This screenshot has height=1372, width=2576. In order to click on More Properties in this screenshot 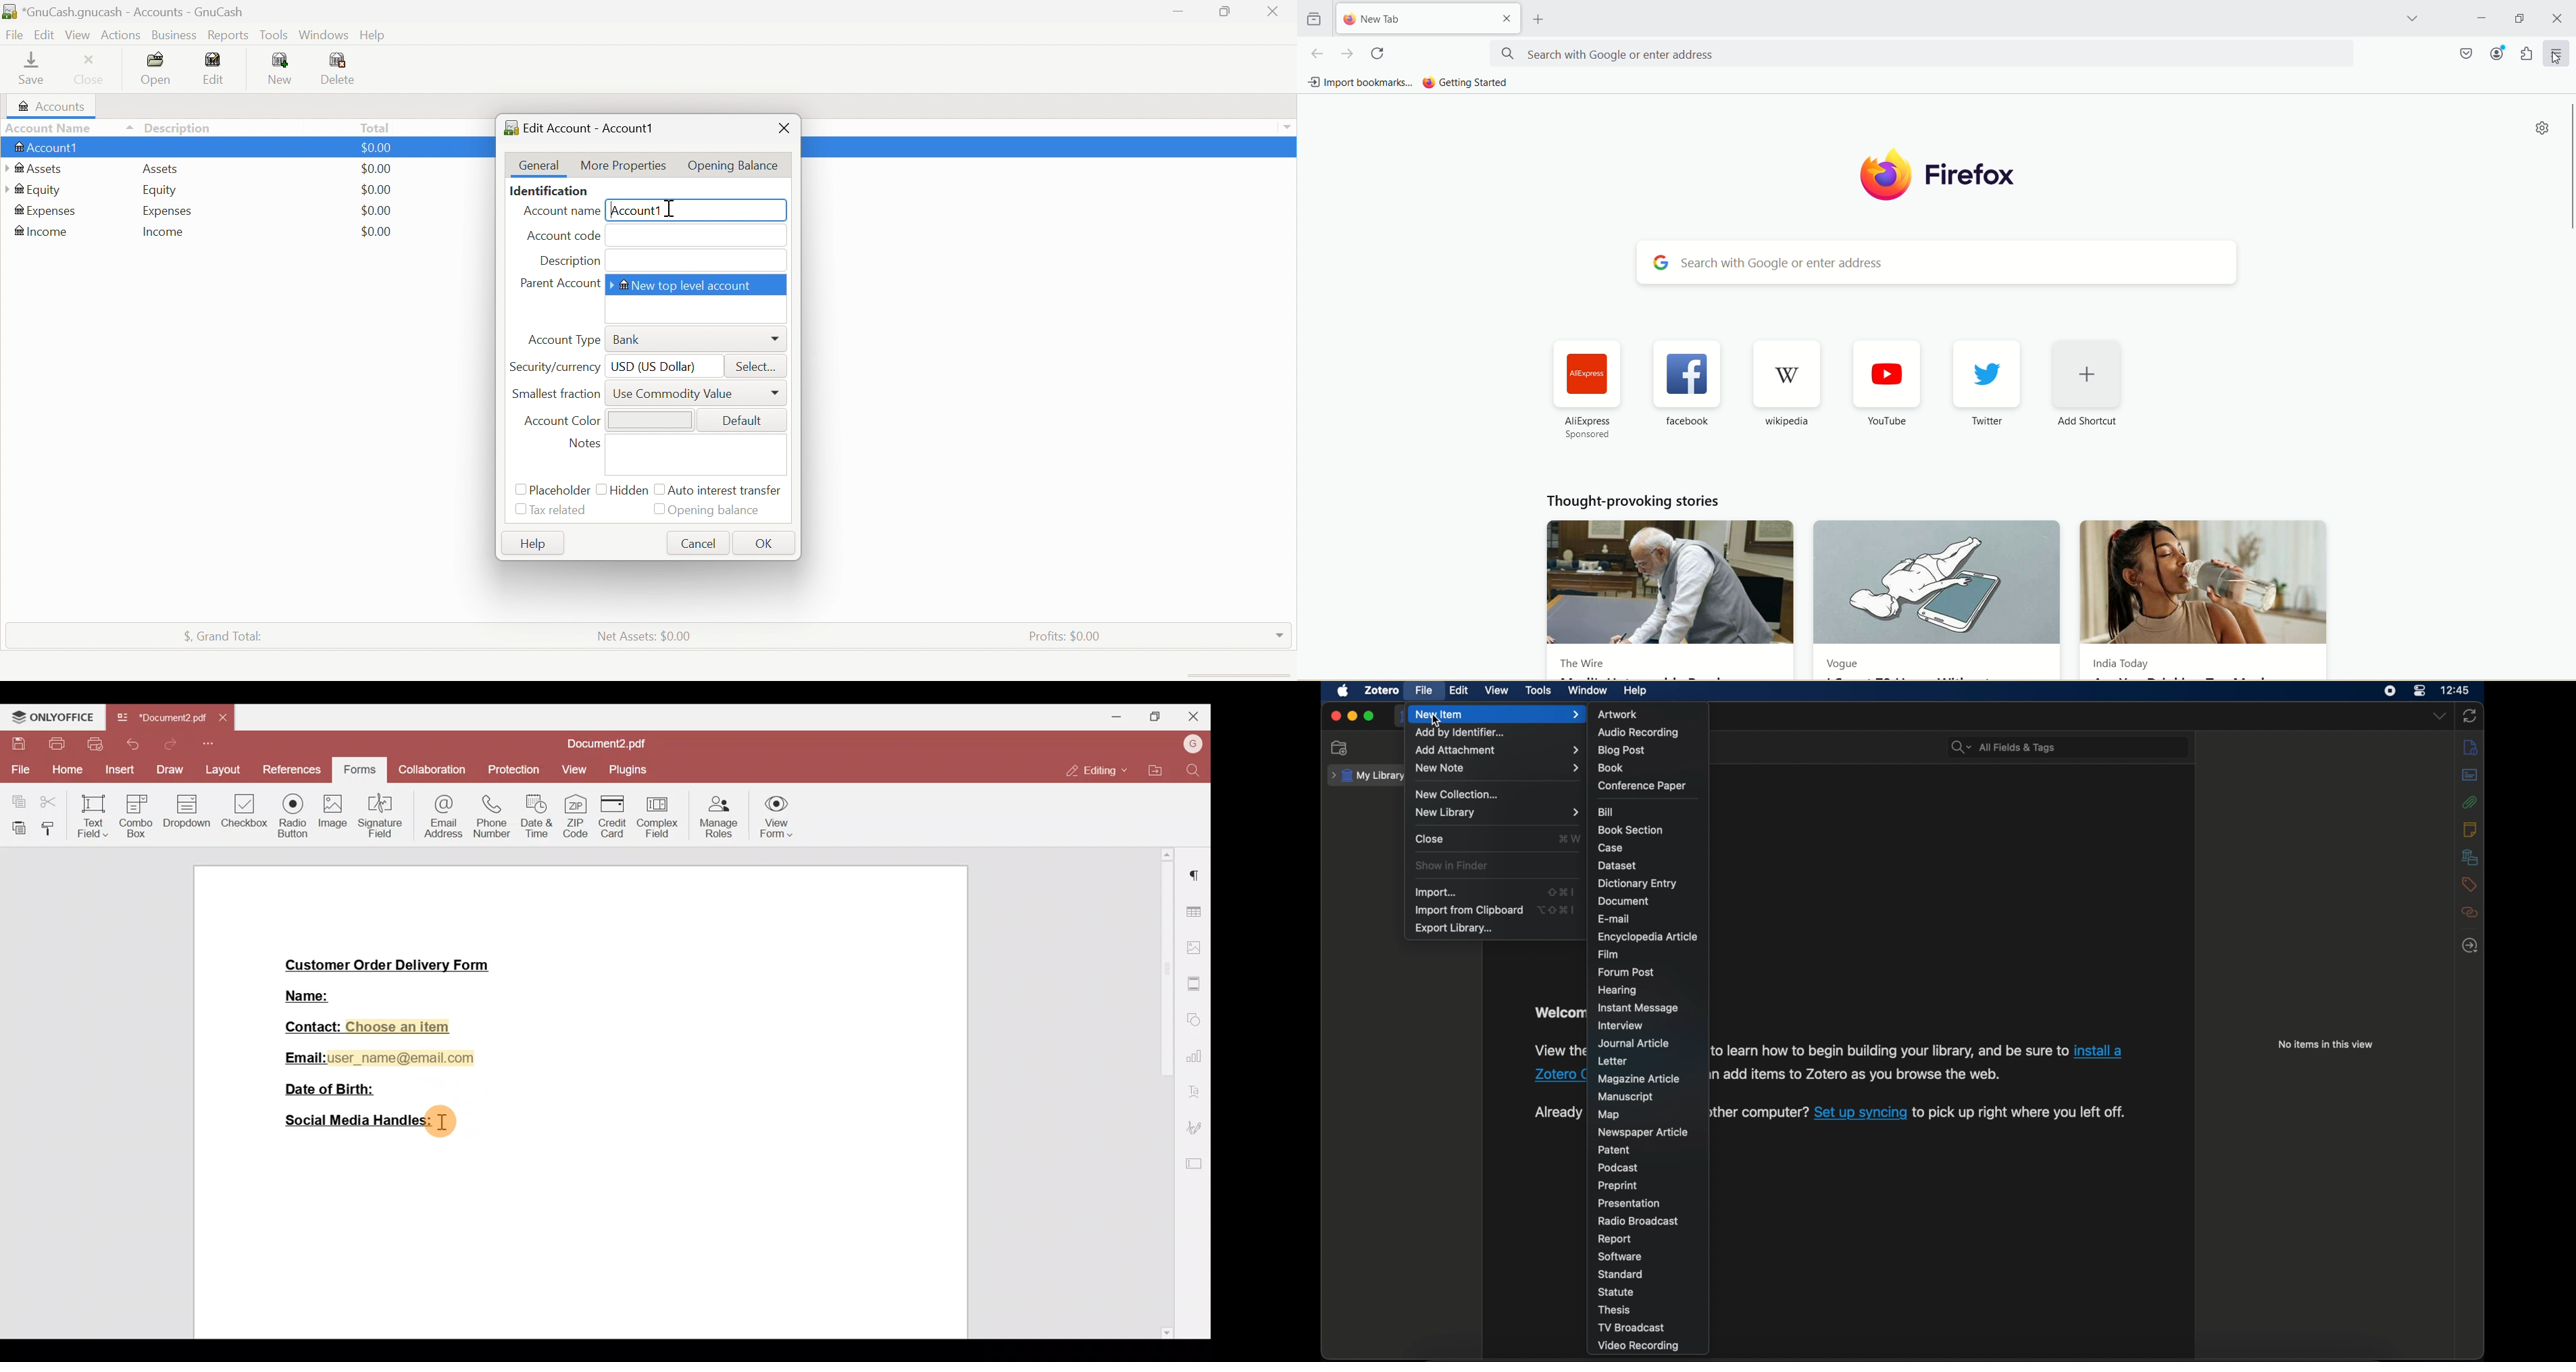, I will do `click(623, 168)`.